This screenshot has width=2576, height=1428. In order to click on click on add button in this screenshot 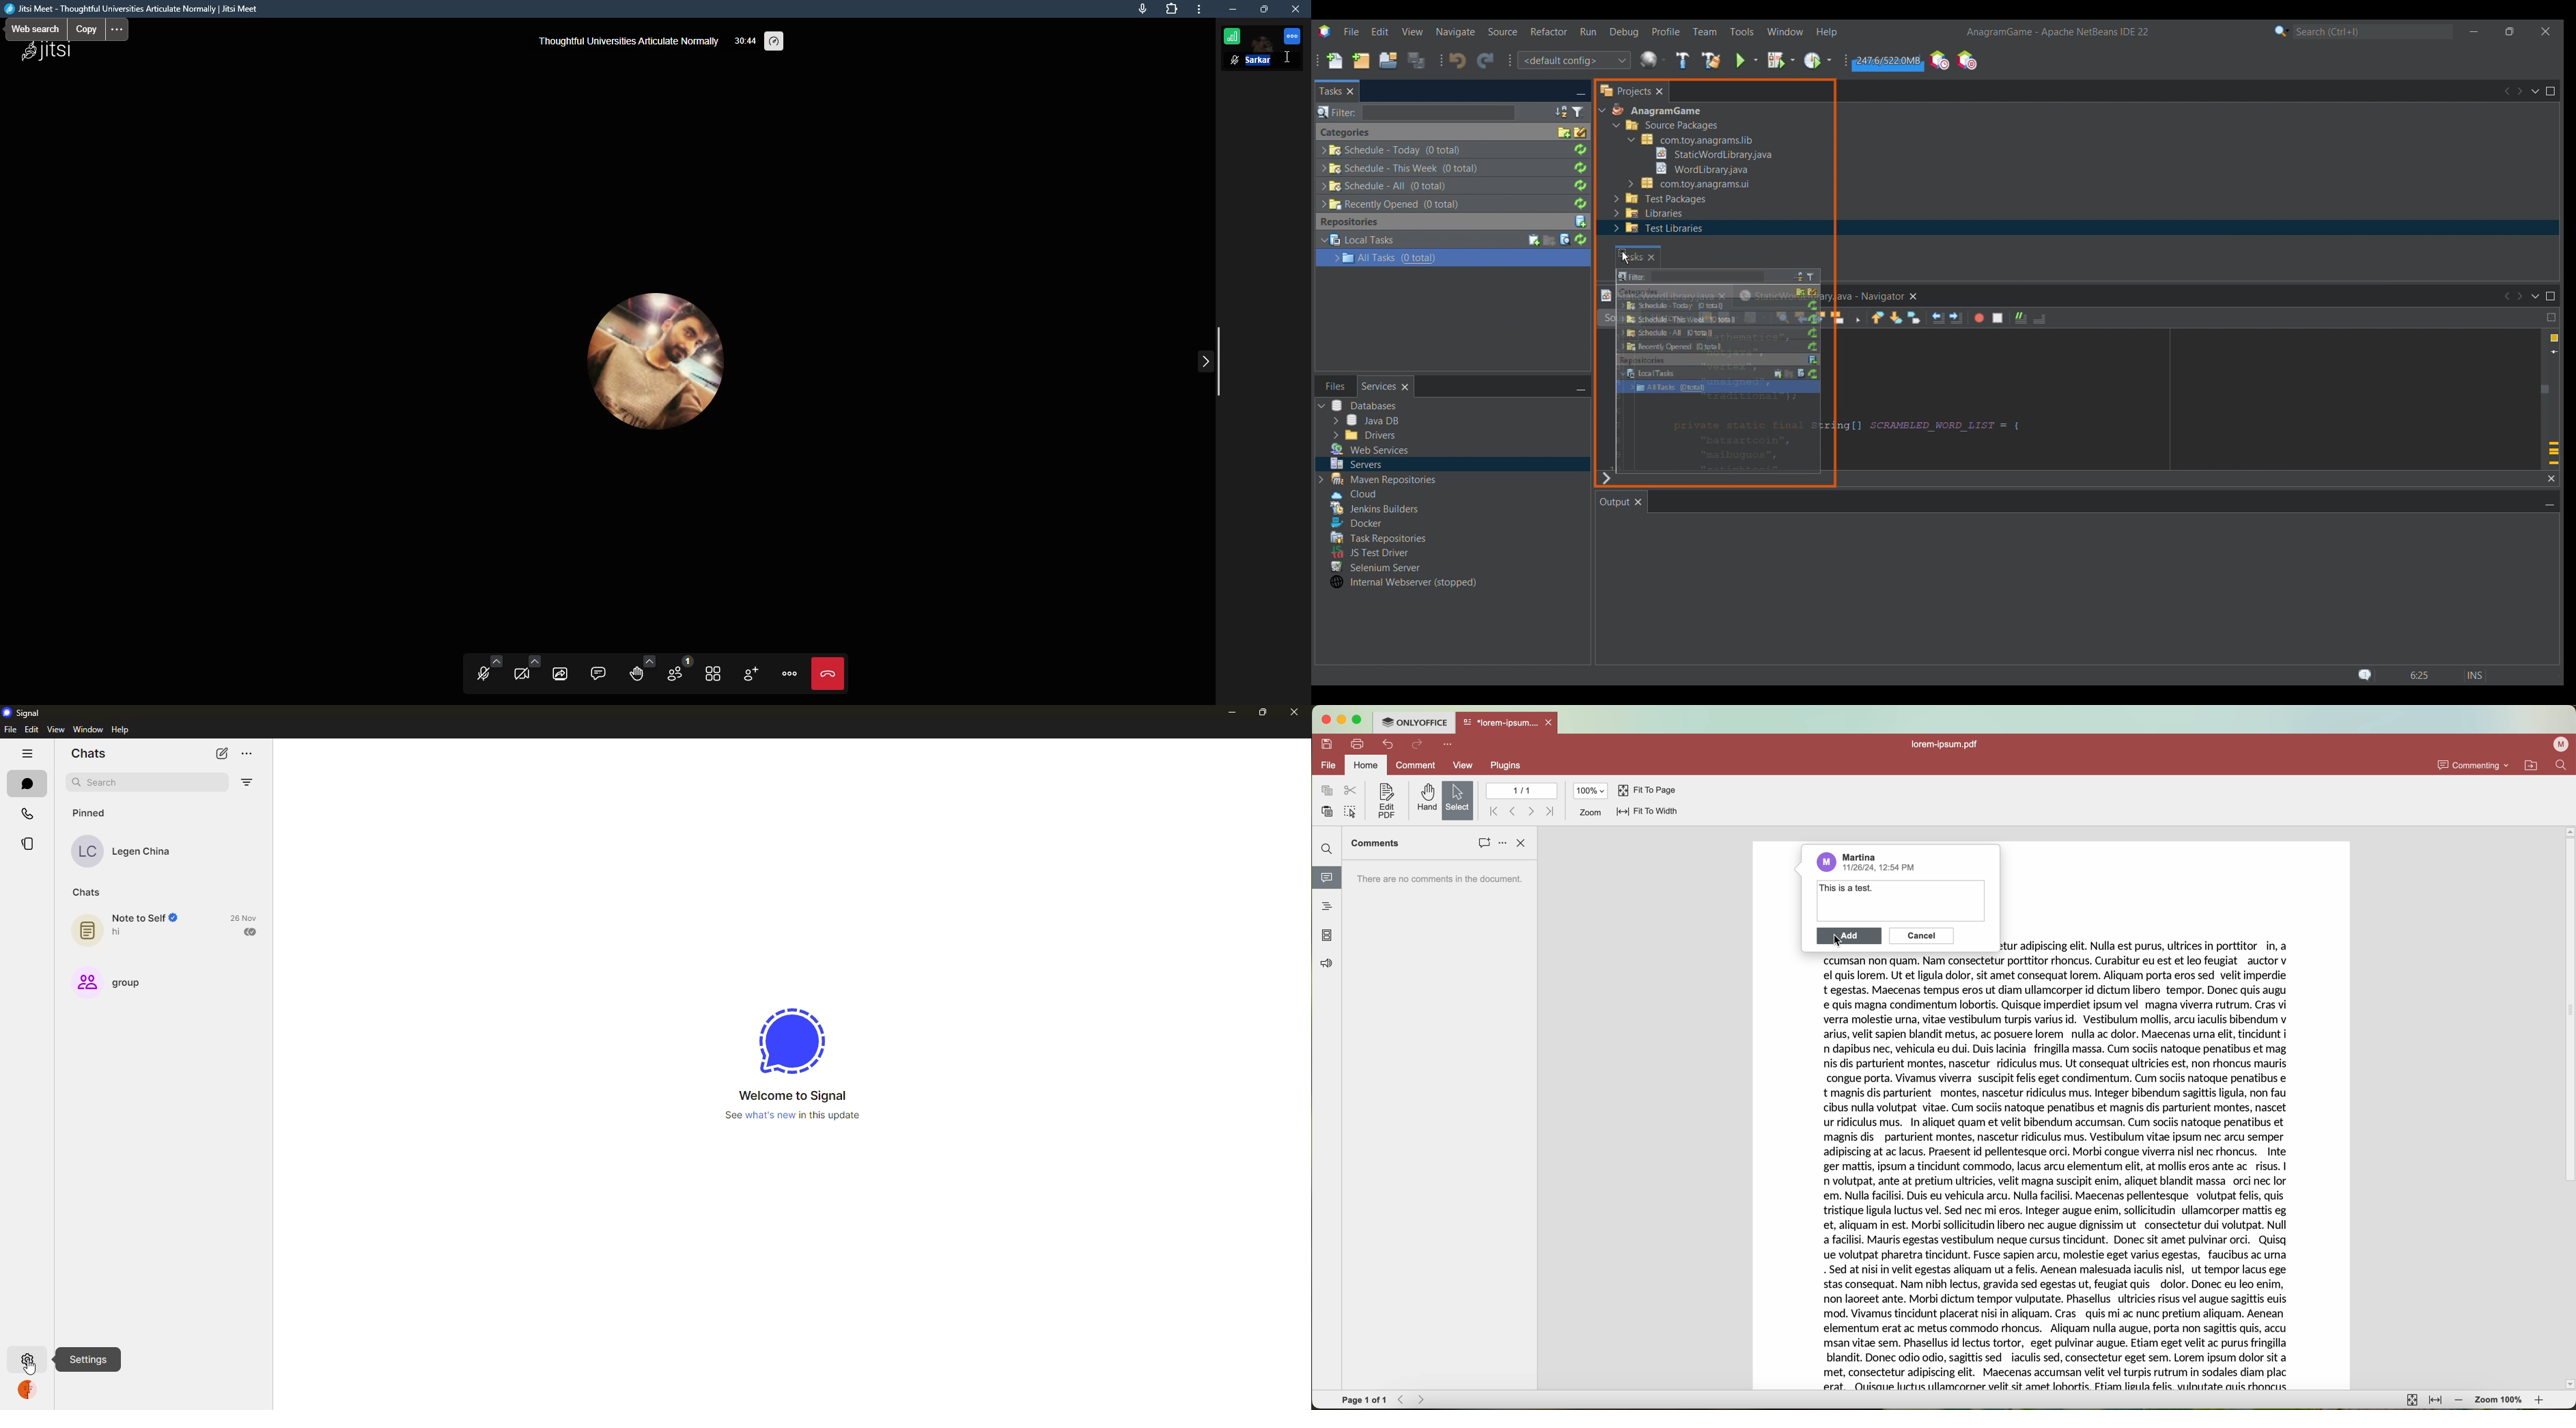, I will do `click(1850, 938)`.